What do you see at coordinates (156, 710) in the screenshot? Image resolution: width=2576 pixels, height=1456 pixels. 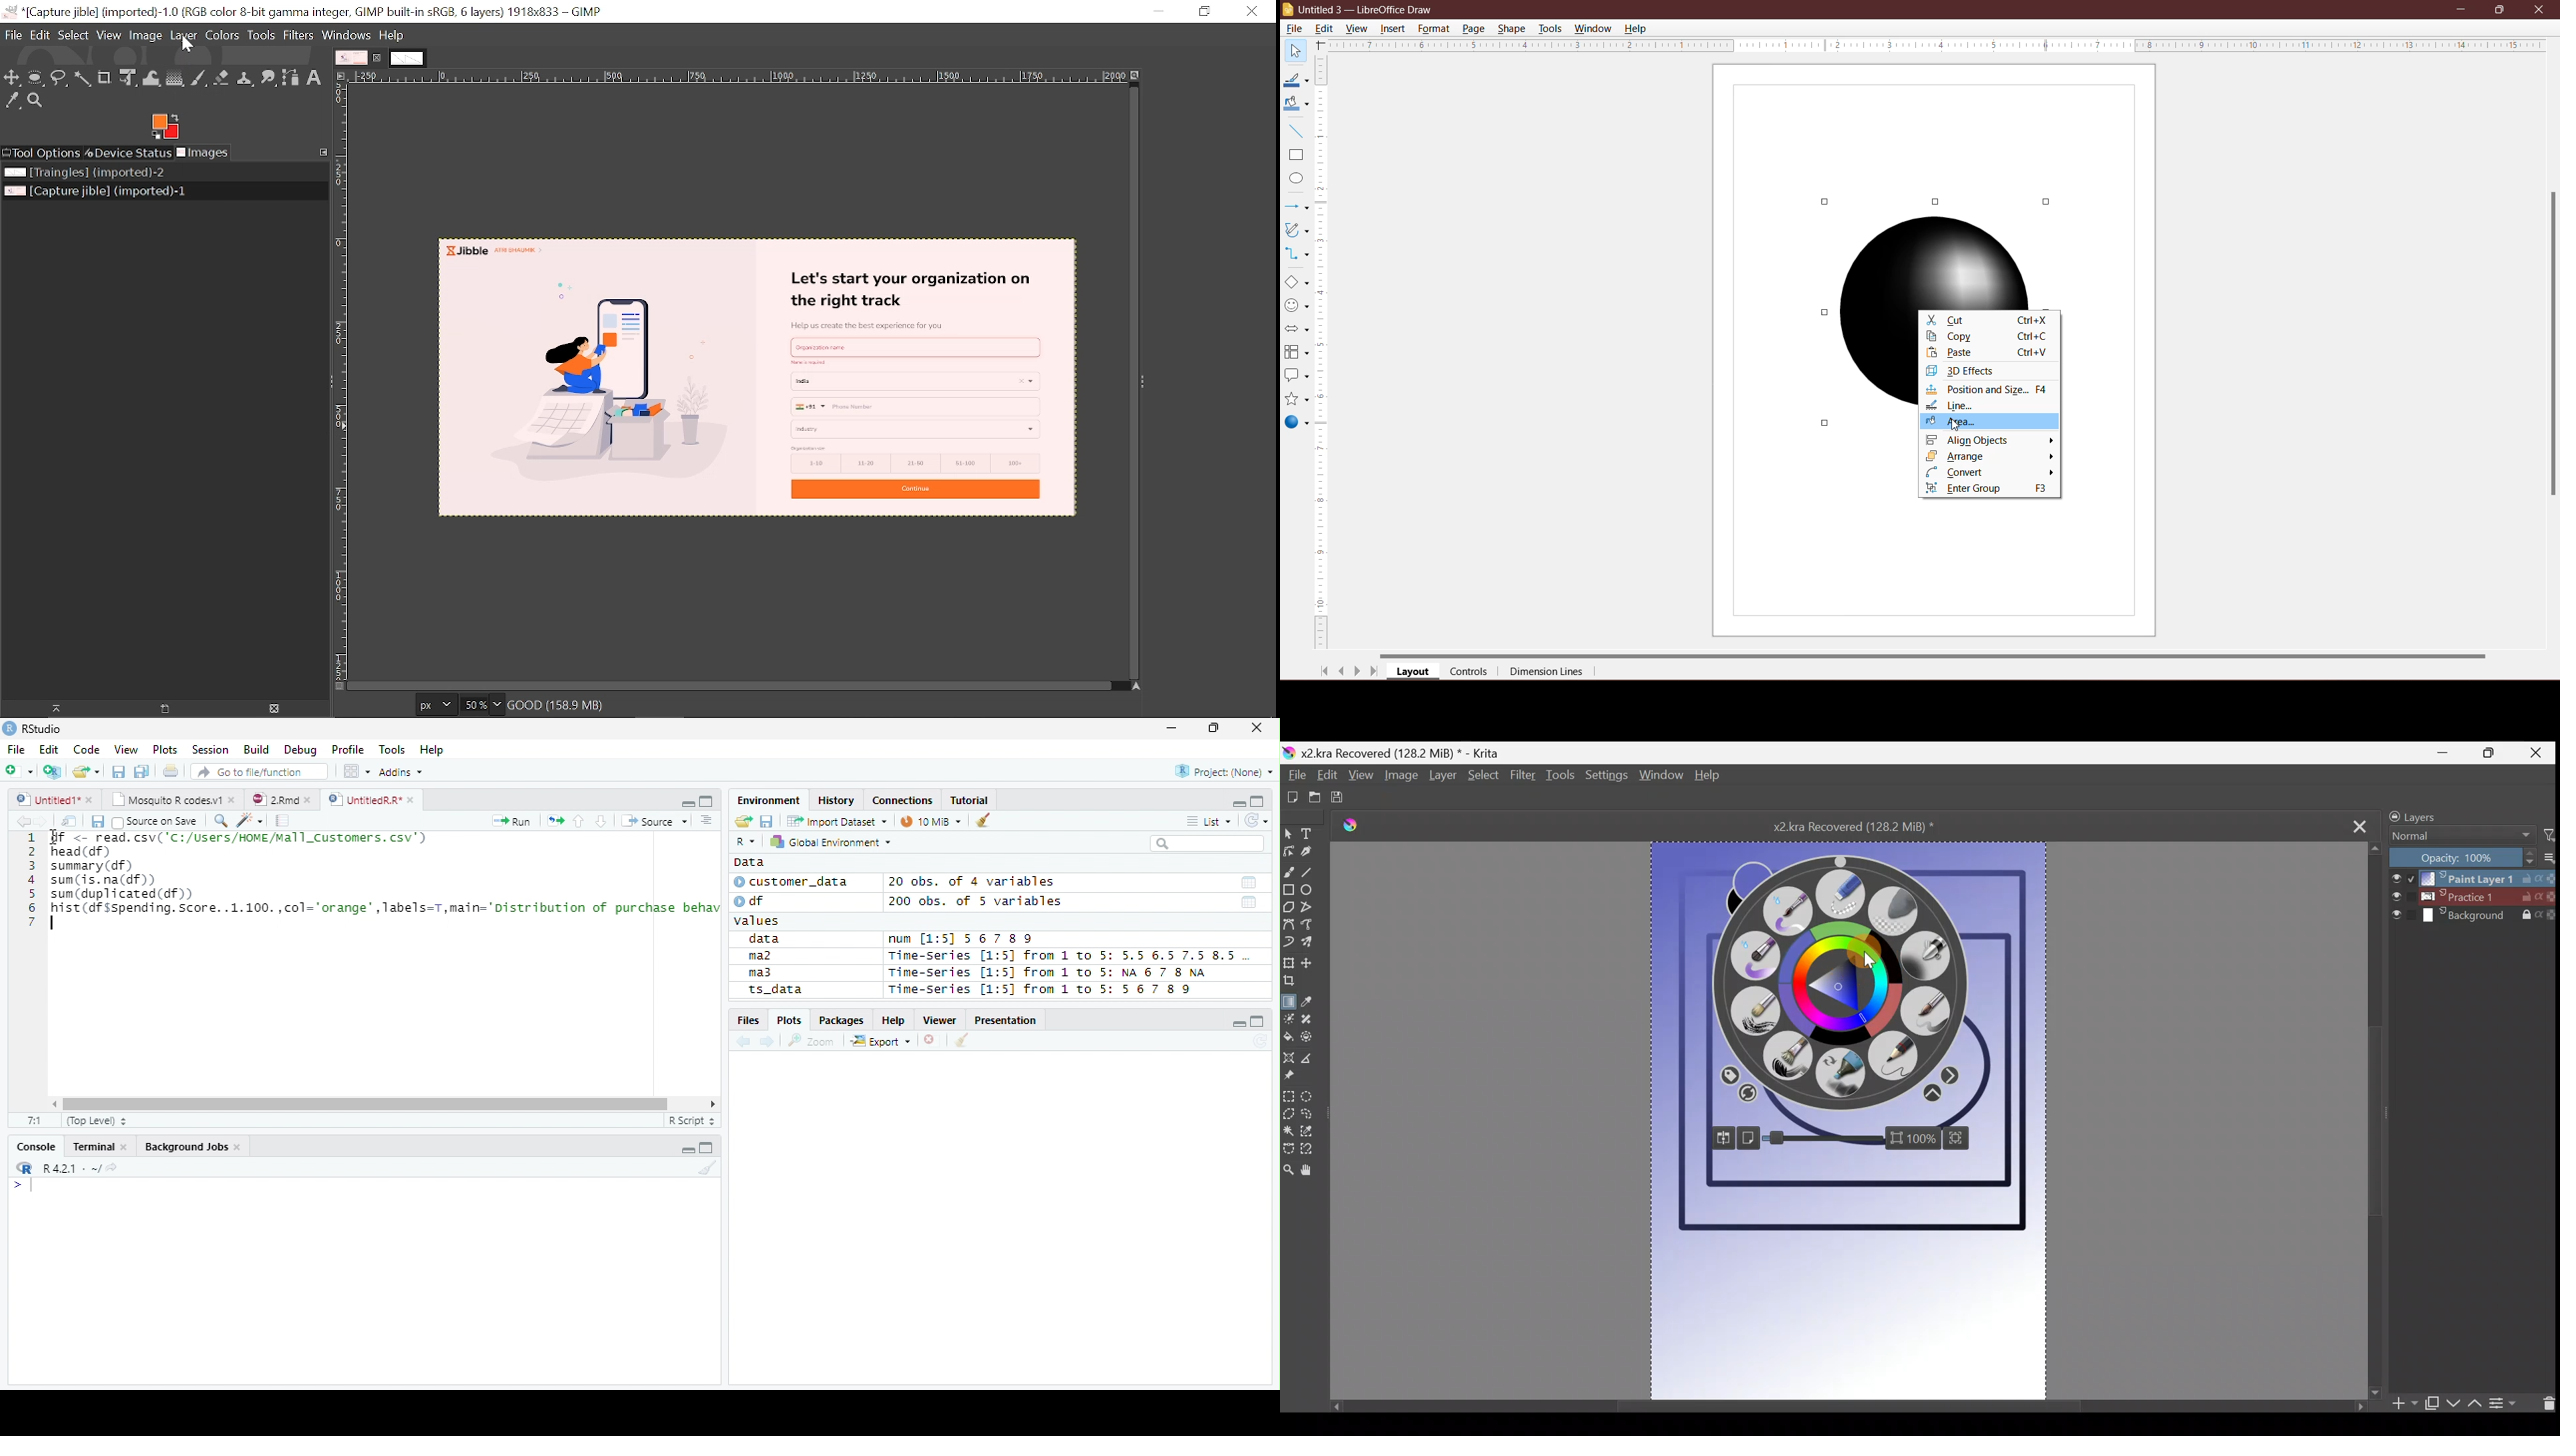 I see `New display for the image` at bounding box center [156, 710].